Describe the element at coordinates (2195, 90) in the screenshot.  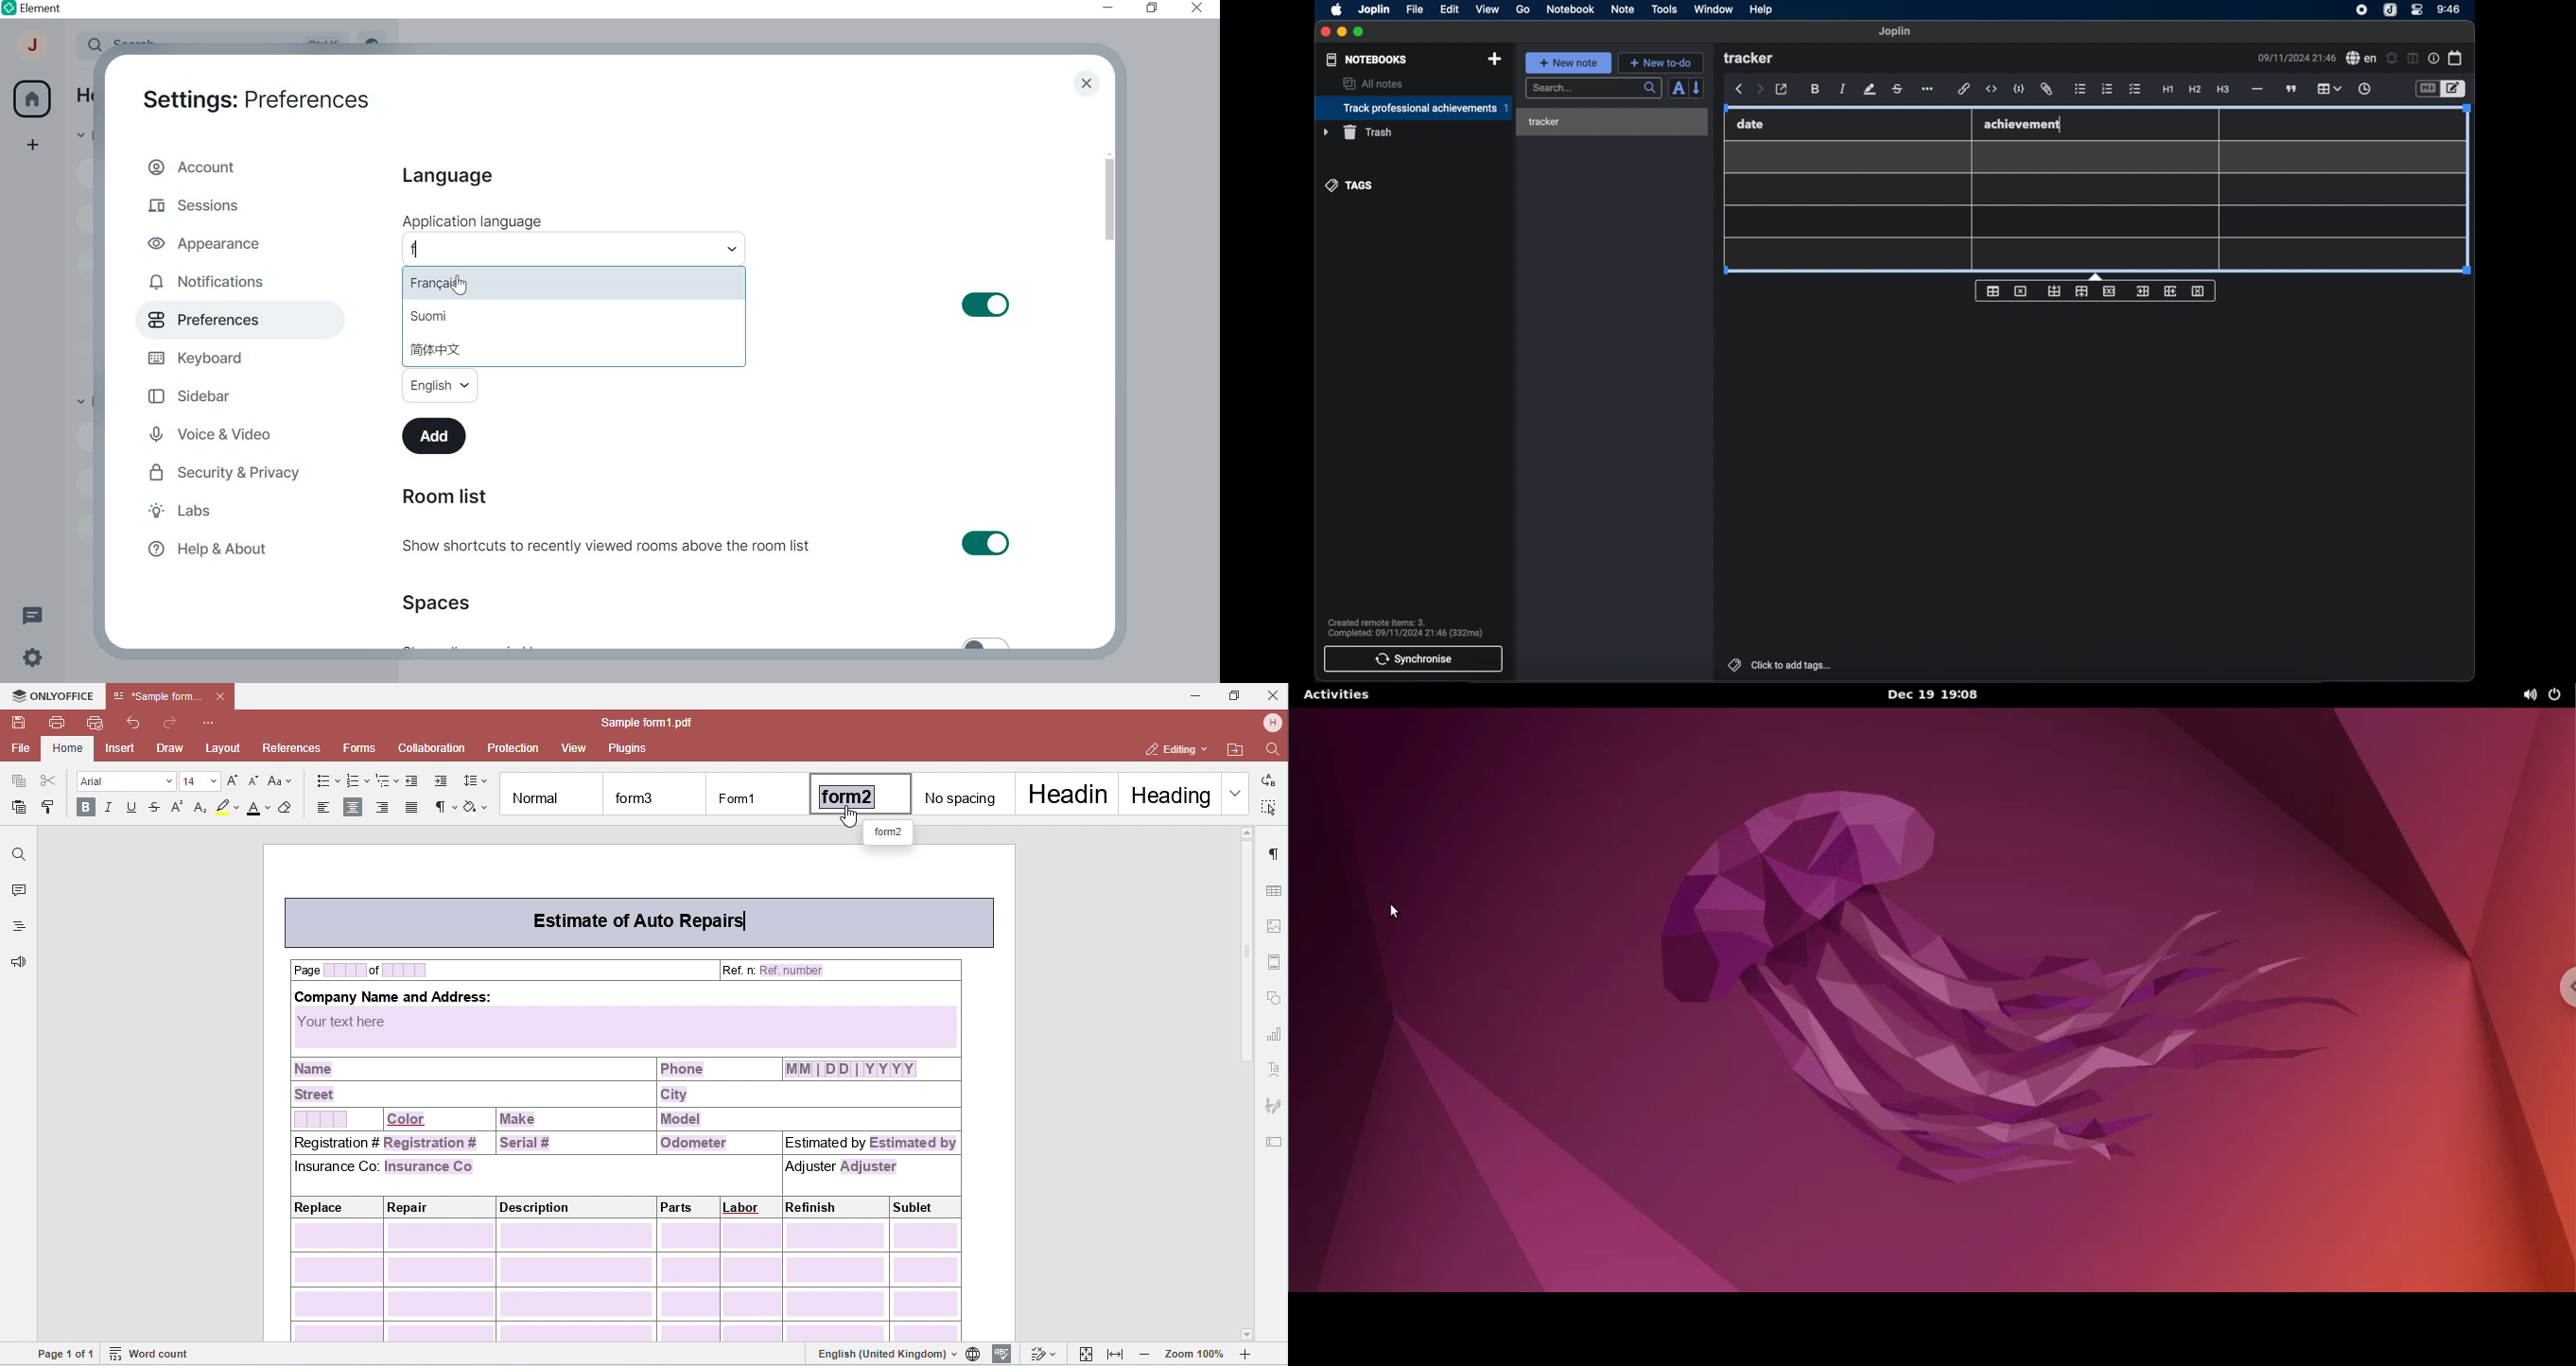
I see `heading 2` at that location.